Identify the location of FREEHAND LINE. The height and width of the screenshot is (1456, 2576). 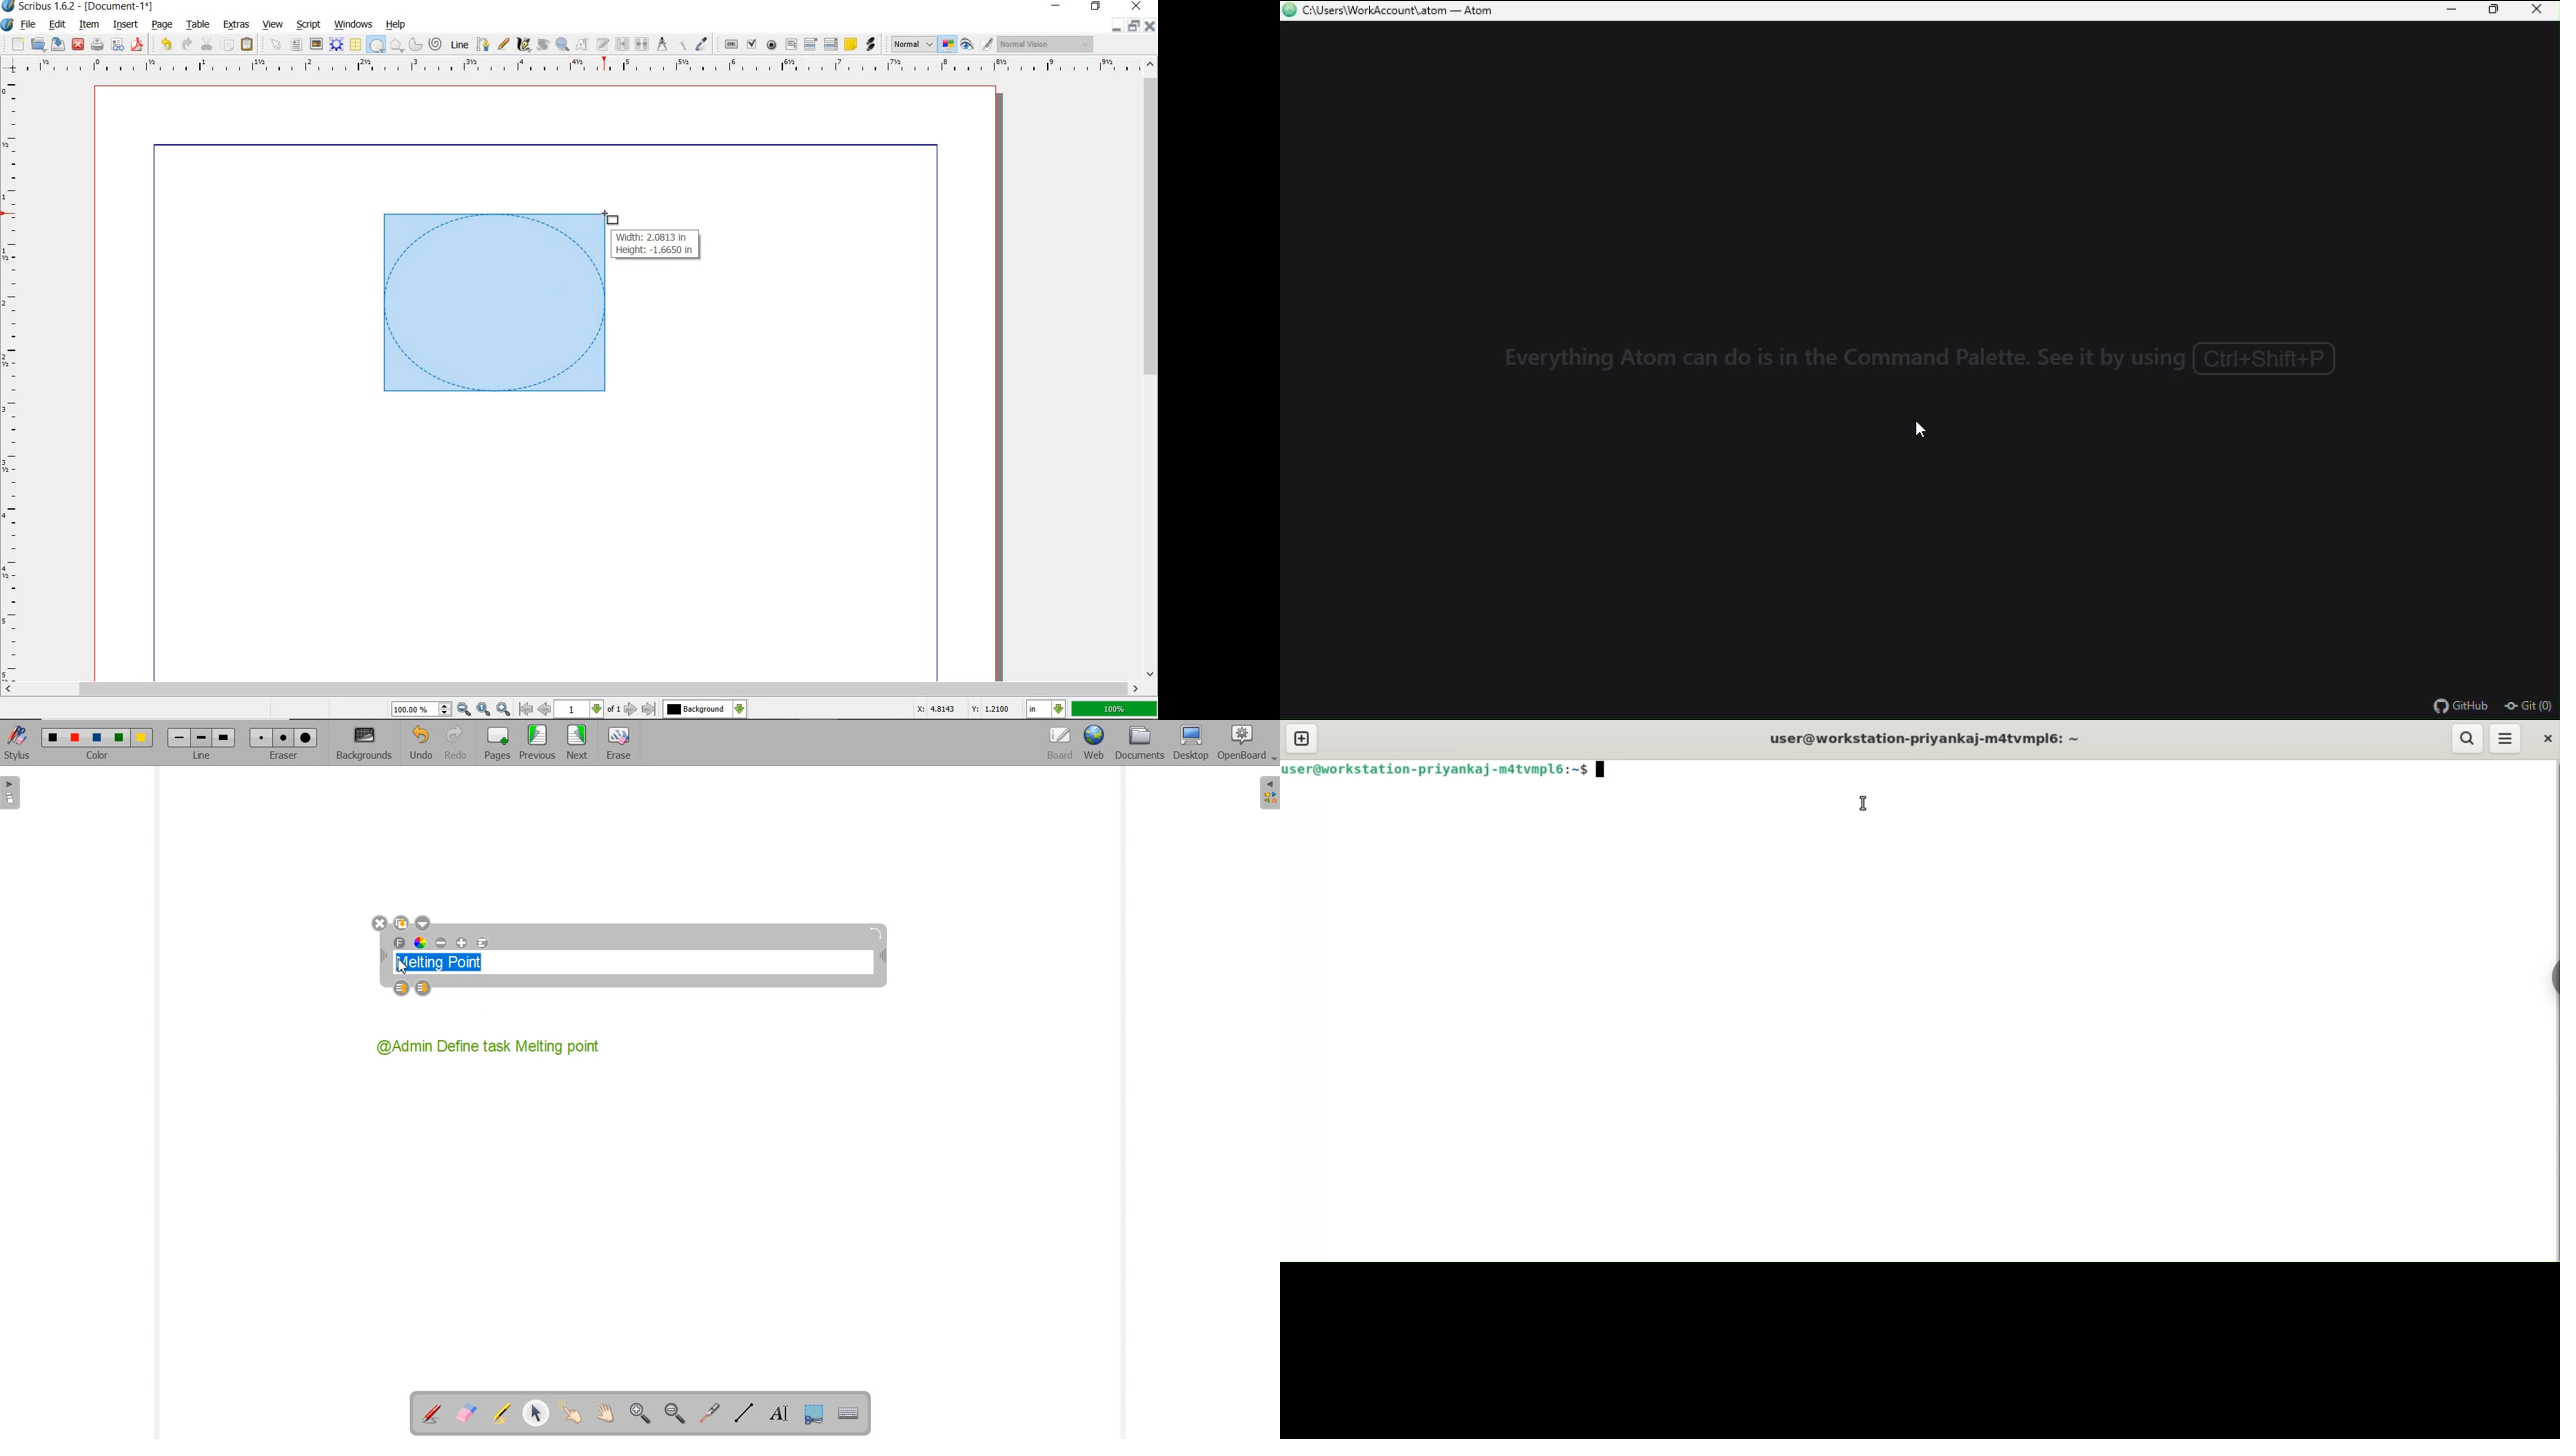
(504, 43).